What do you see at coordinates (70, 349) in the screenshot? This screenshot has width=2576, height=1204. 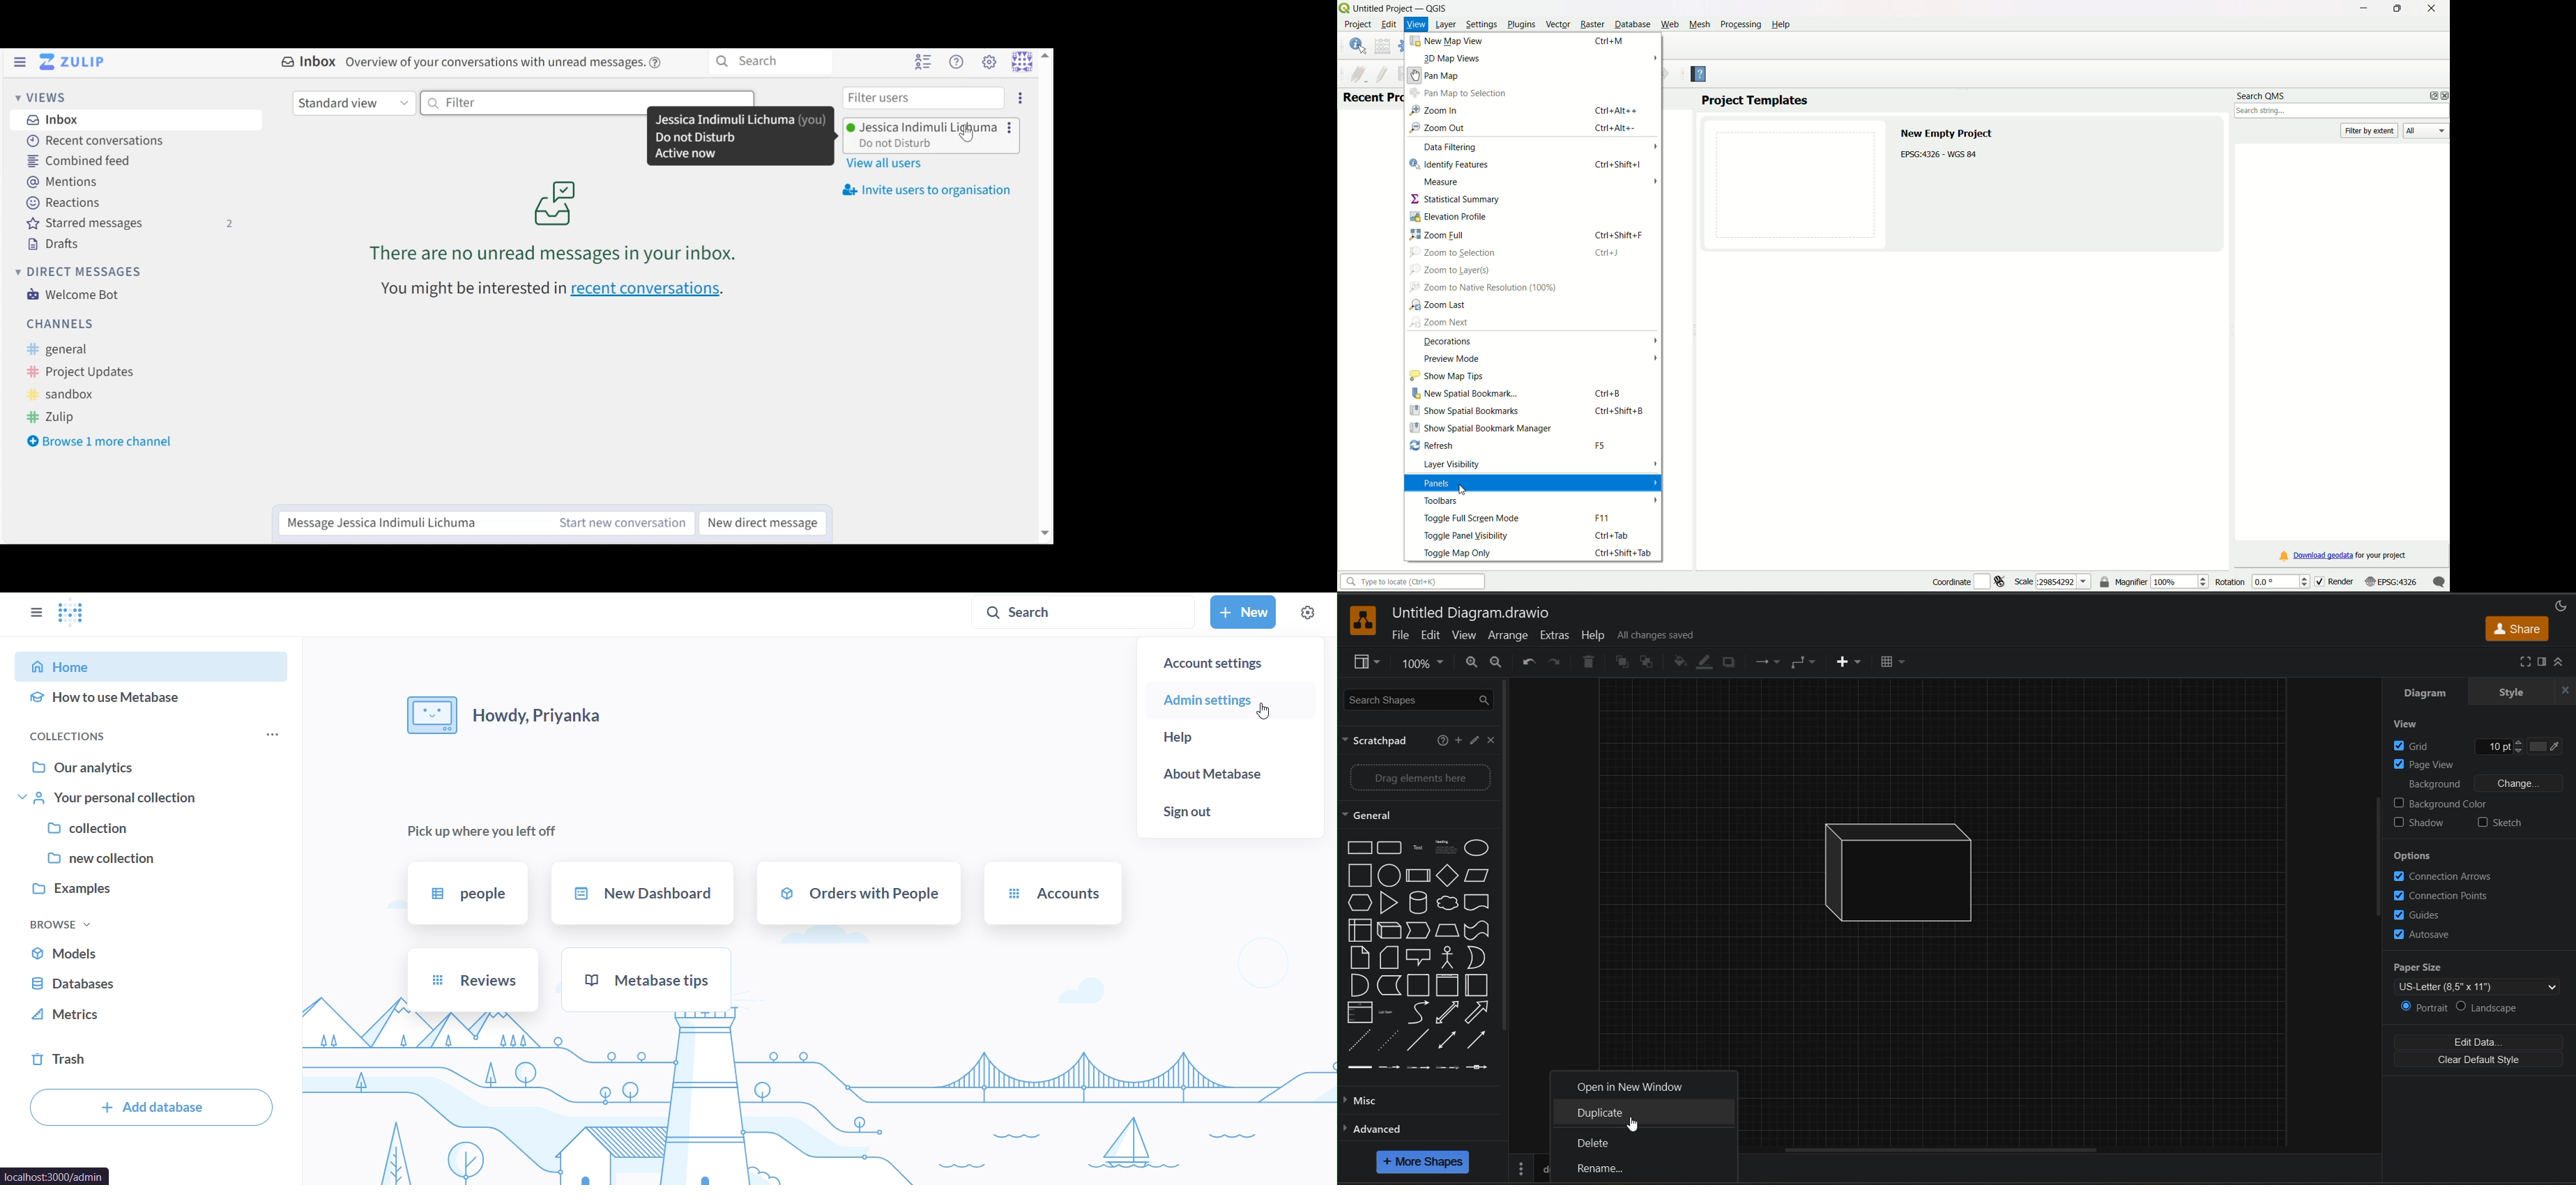 I see `general` at bounding box center [70, 349].